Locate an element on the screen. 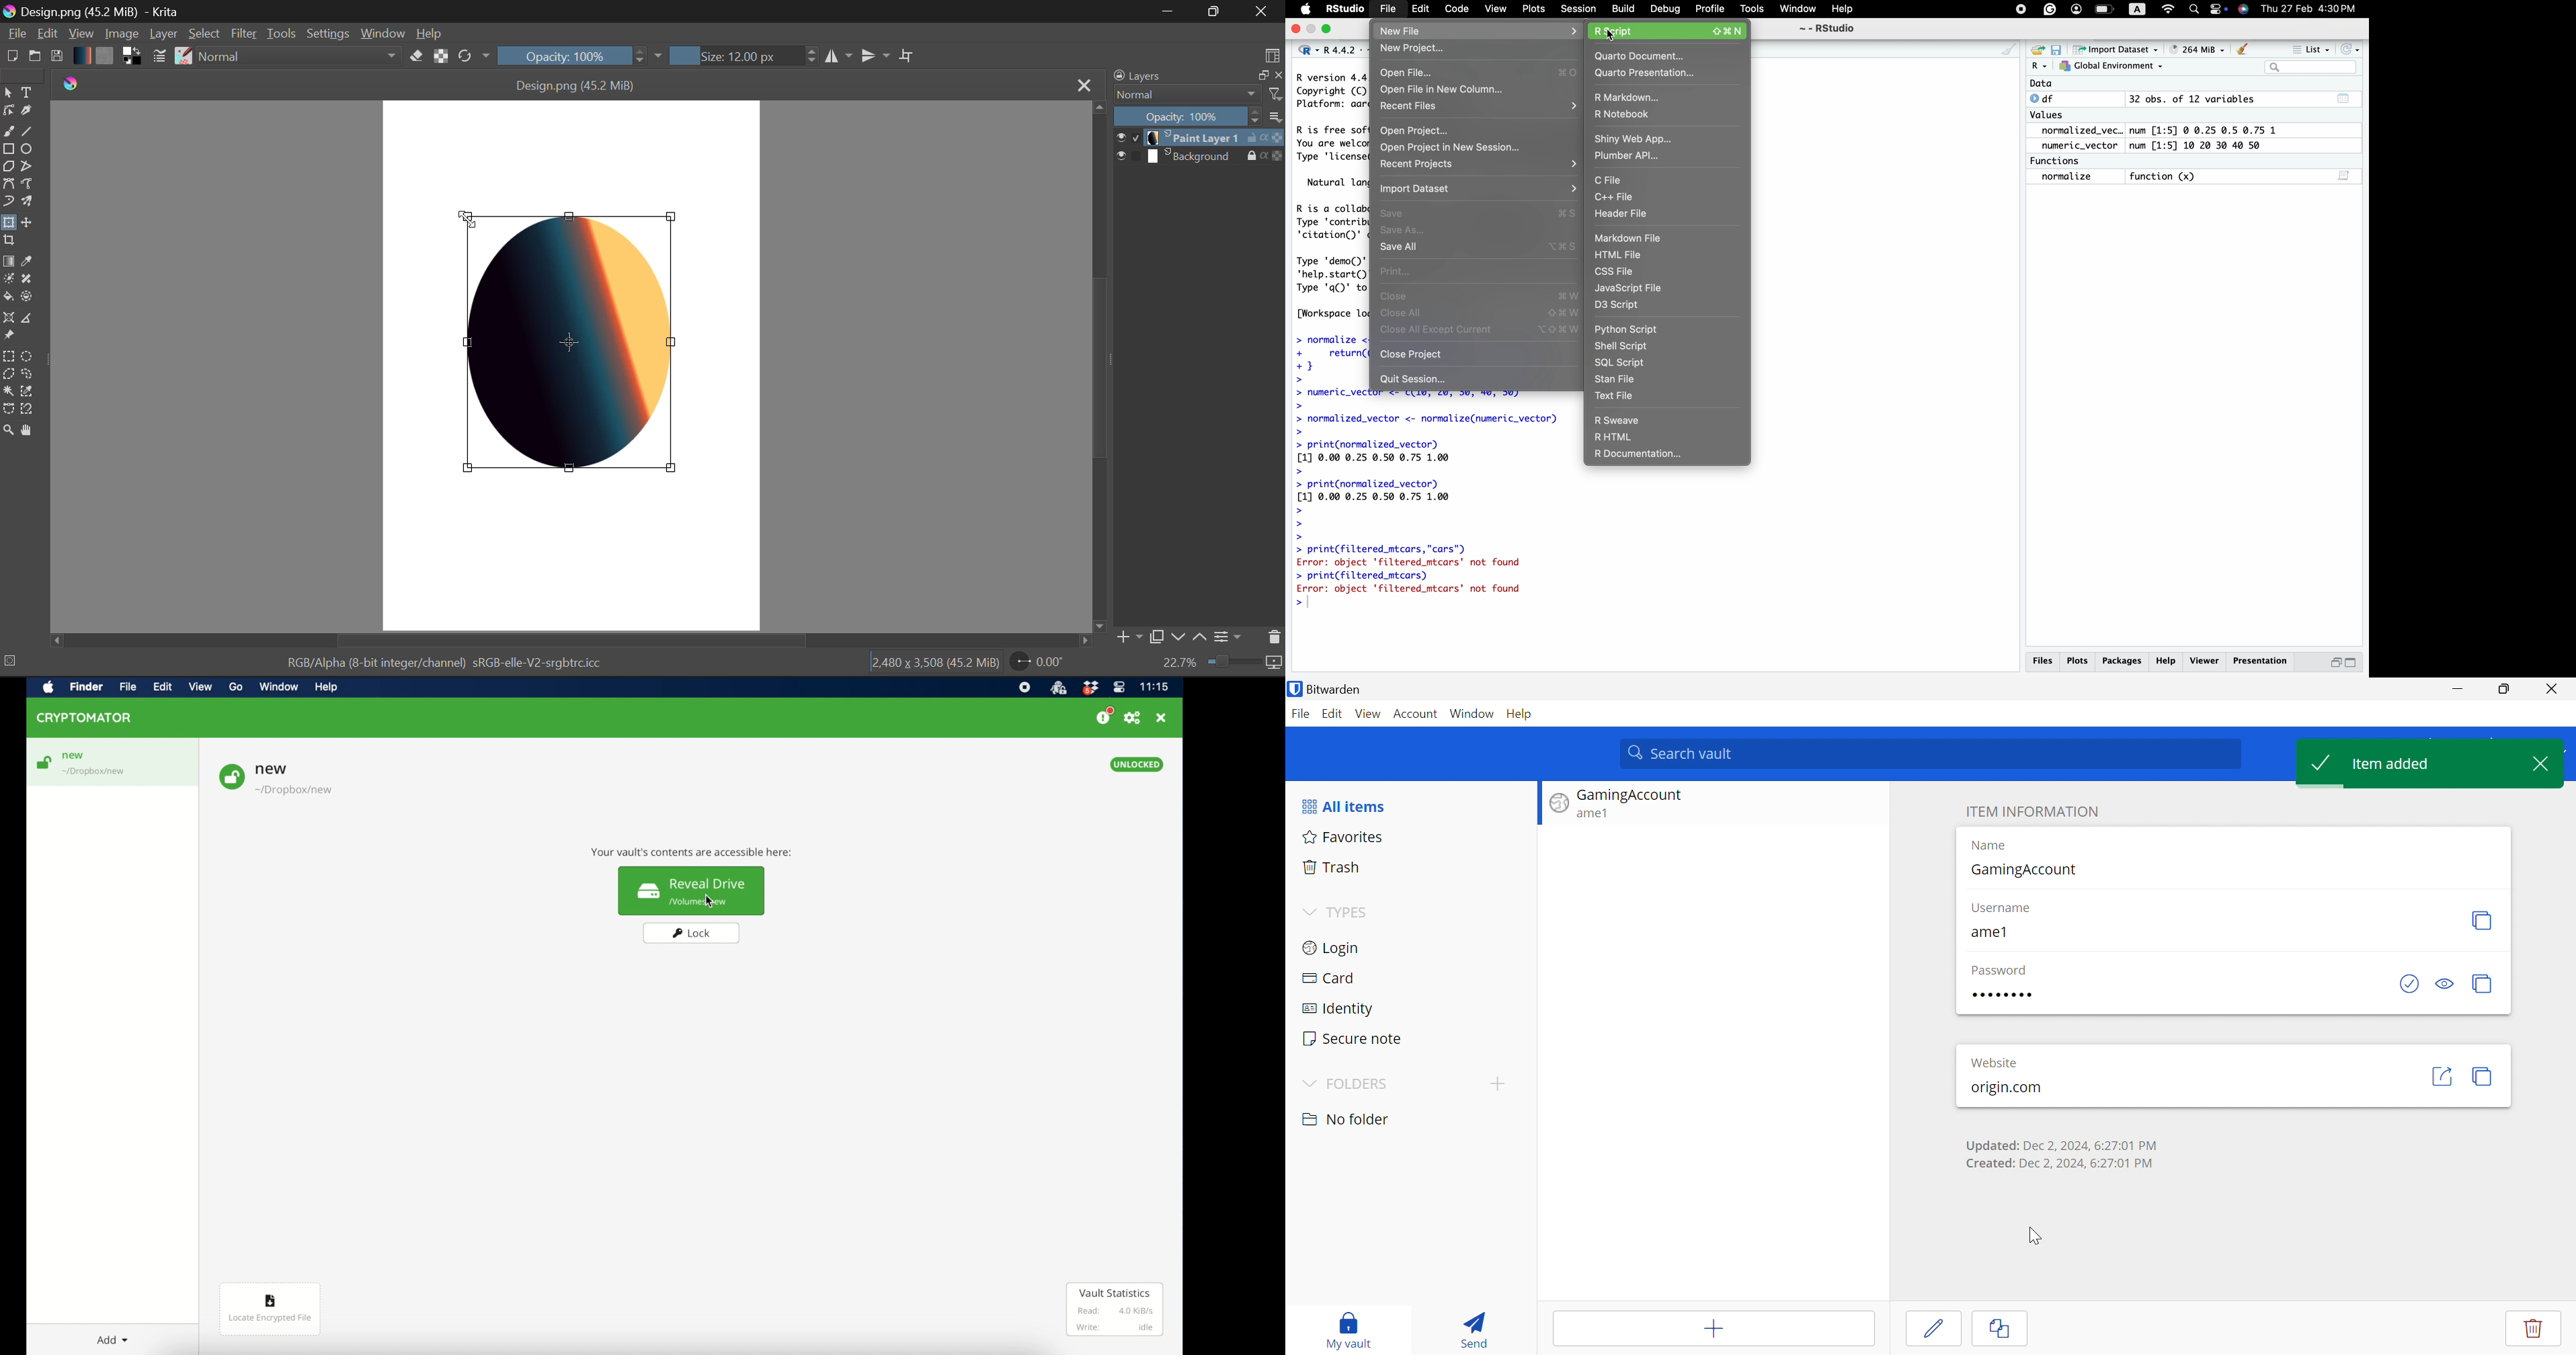  num [1:5] 0 0.25 0.5 0.75 1 is located at coordinates (2202, 129).